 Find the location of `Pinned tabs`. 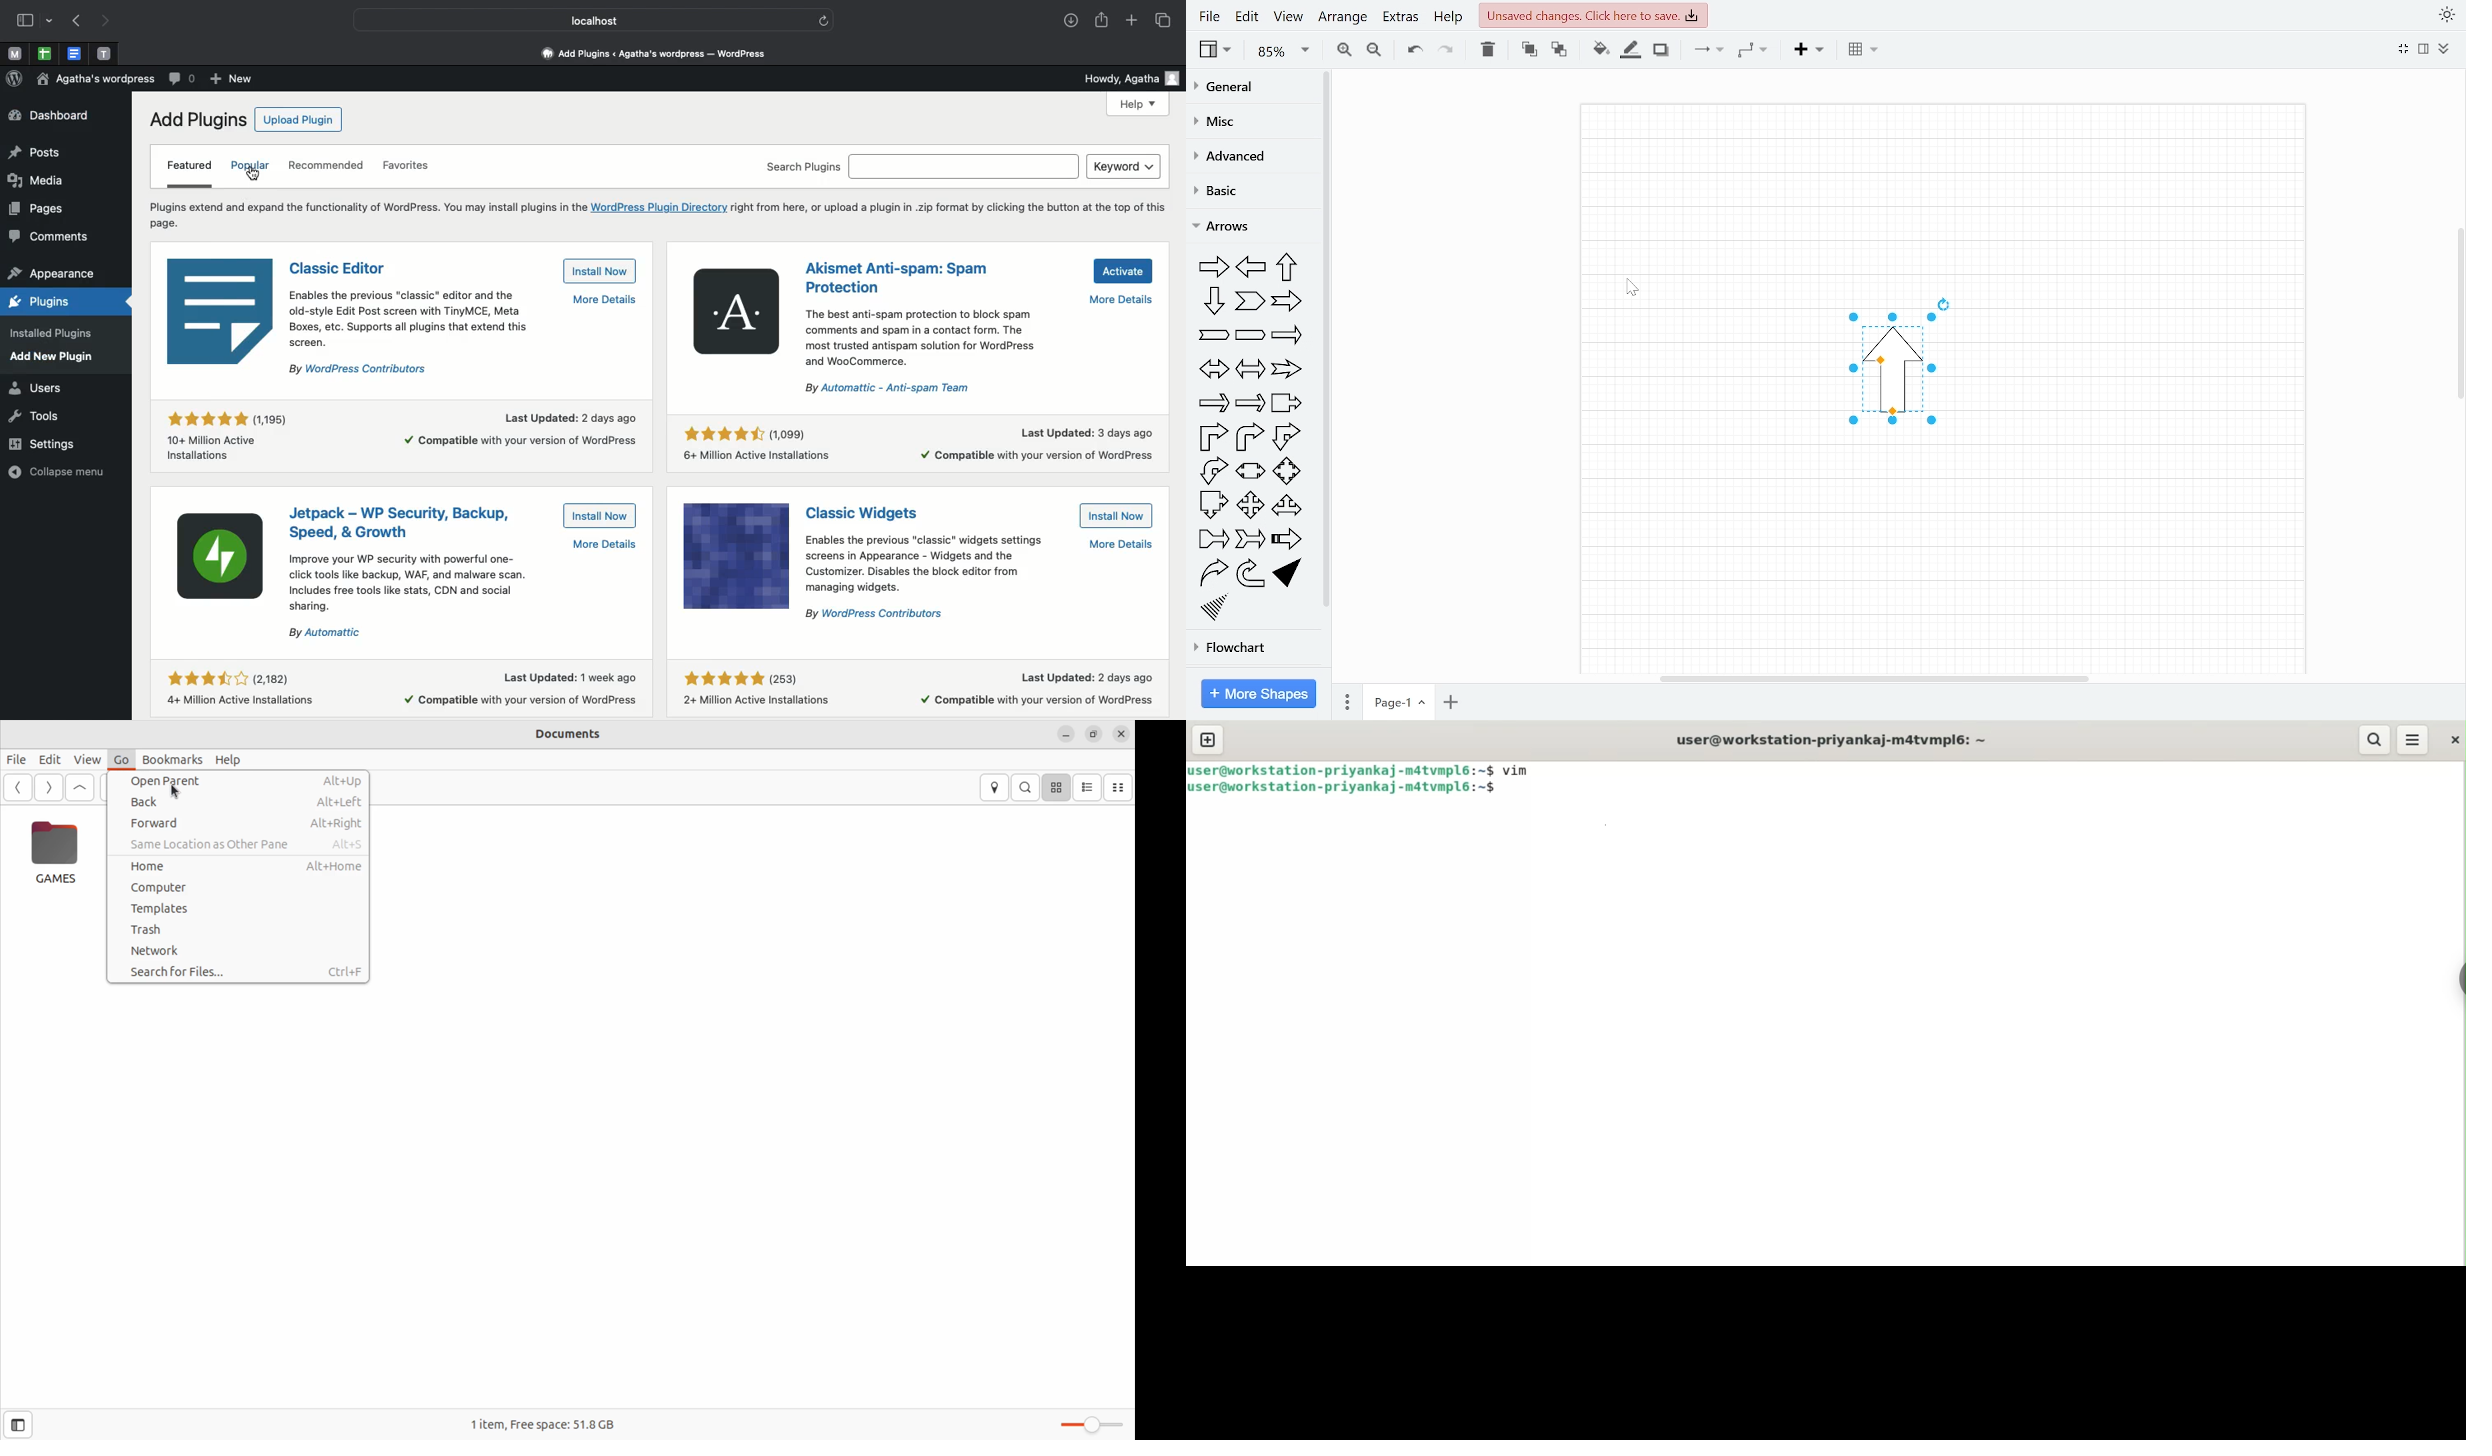

Pinned tabs is located at coordinates (76, 54).